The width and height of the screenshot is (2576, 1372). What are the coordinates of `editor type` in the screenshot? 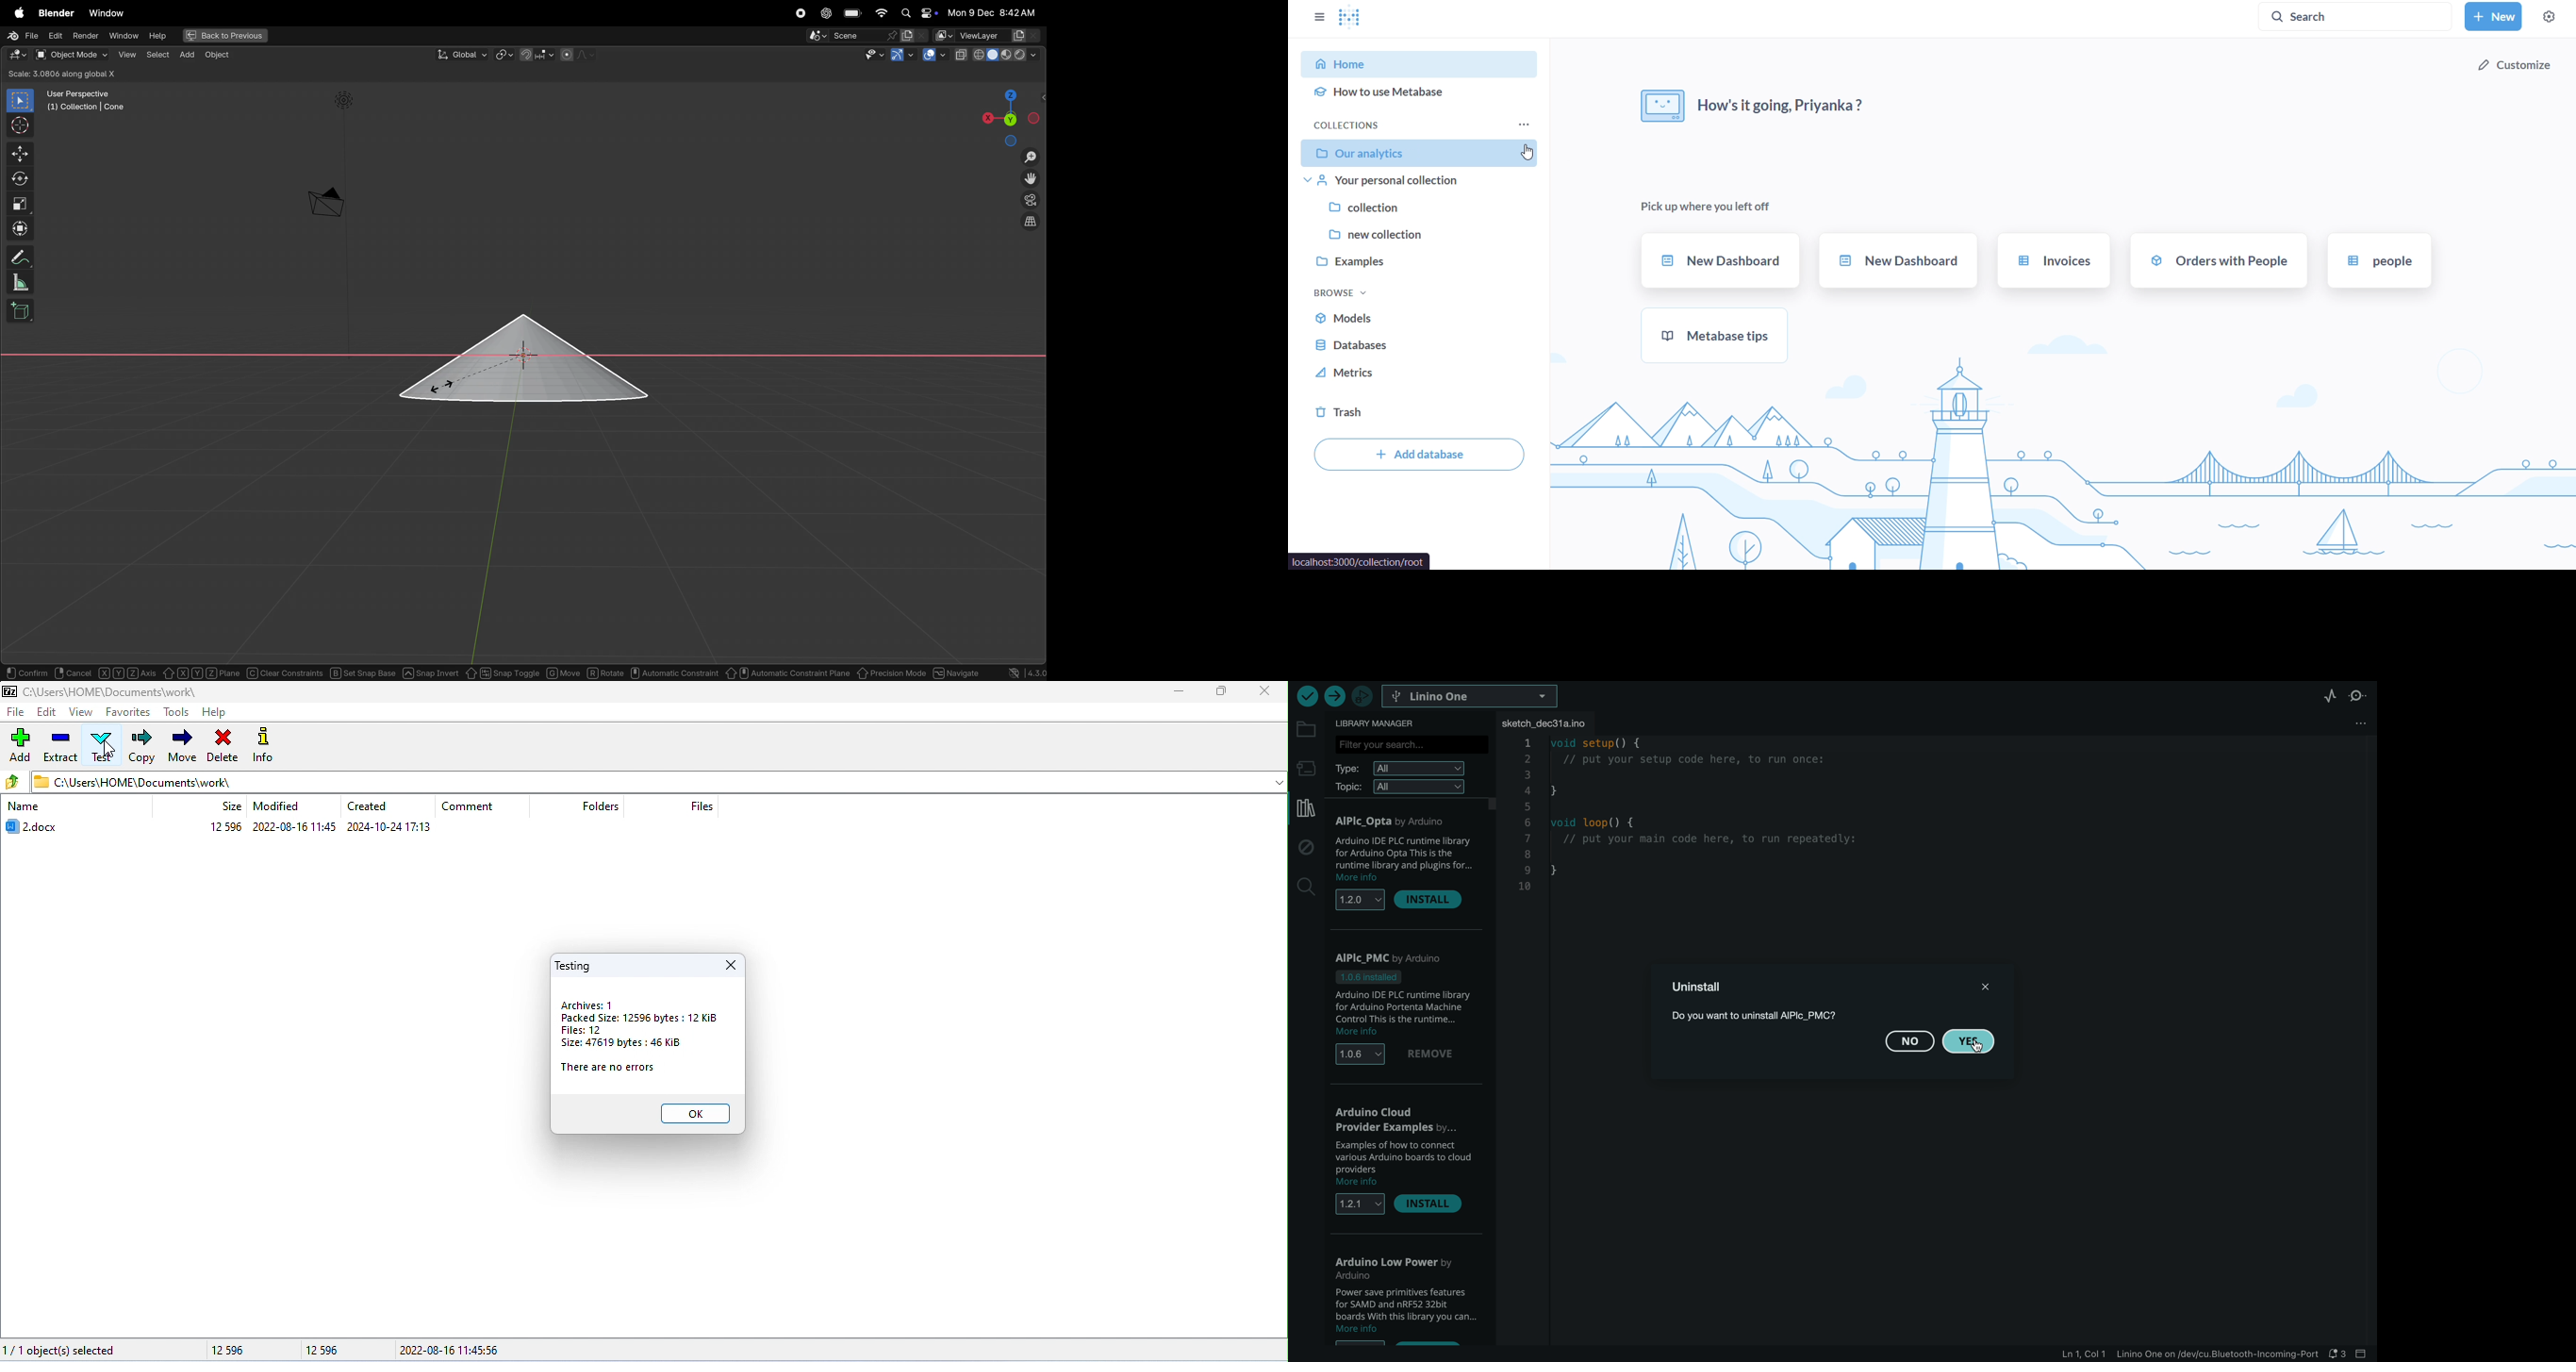 It's located at (17, 53).